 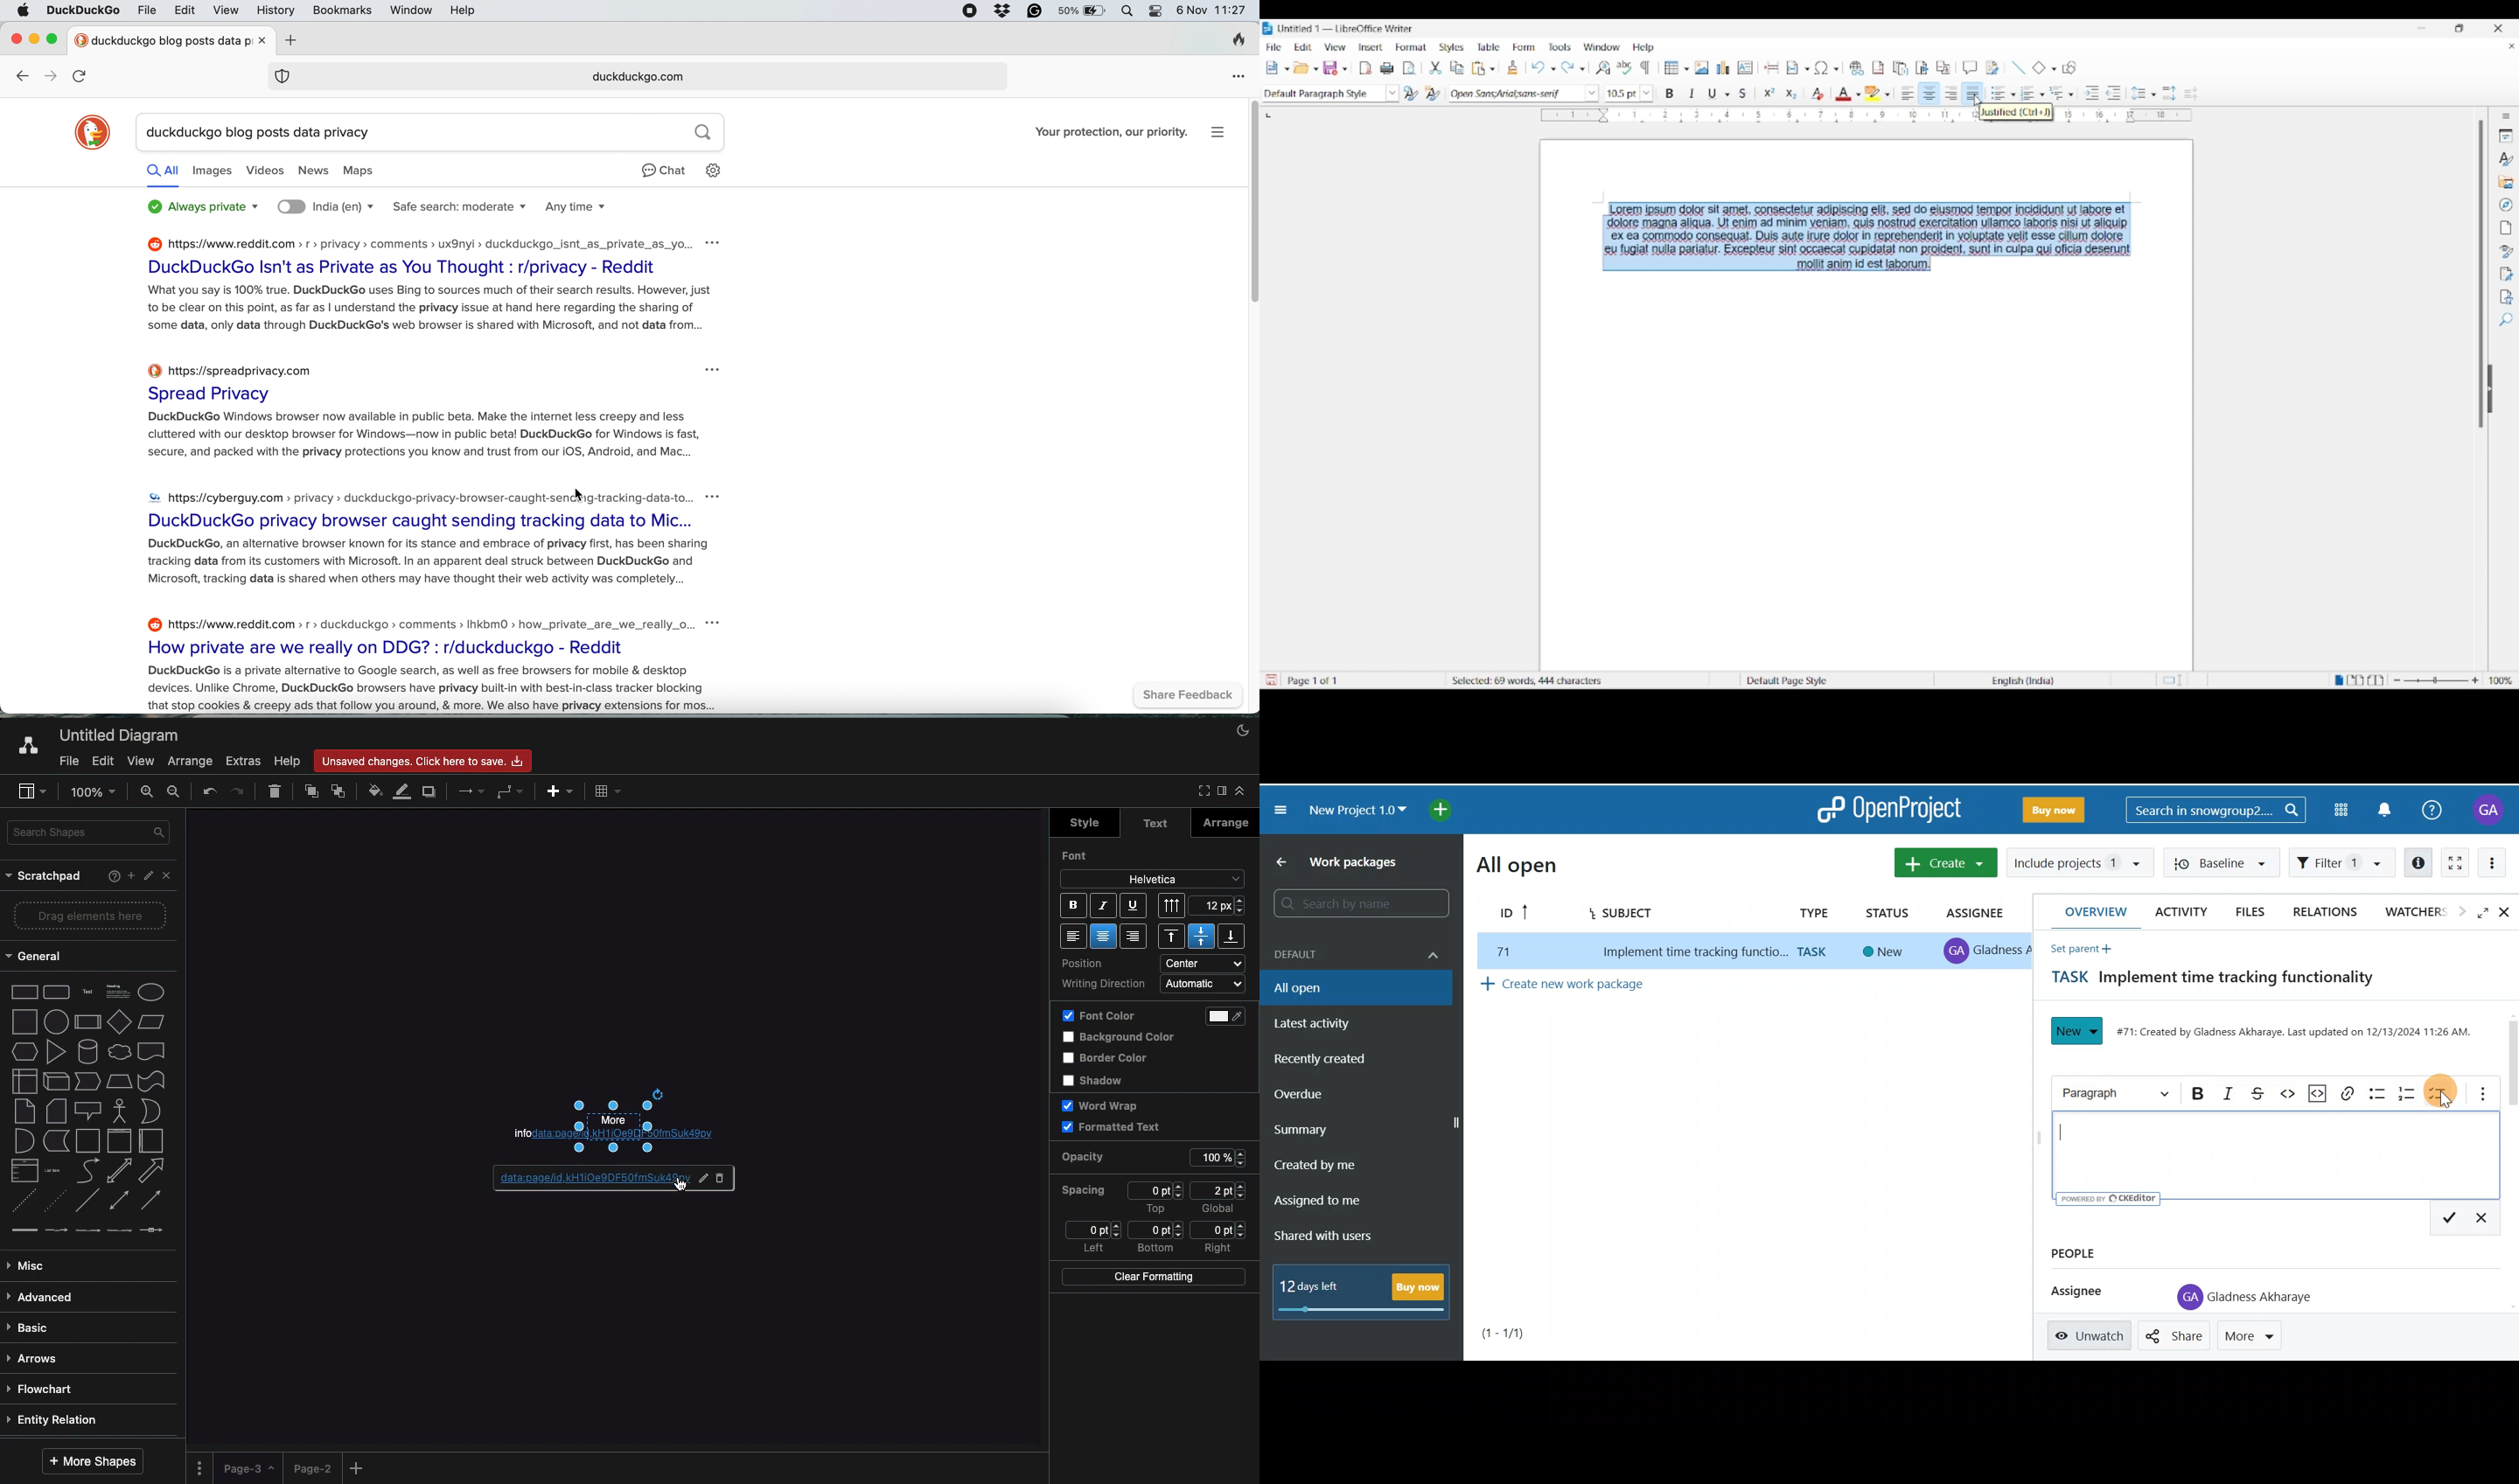 I want to click on Save, so click(x=2447, y=1219).